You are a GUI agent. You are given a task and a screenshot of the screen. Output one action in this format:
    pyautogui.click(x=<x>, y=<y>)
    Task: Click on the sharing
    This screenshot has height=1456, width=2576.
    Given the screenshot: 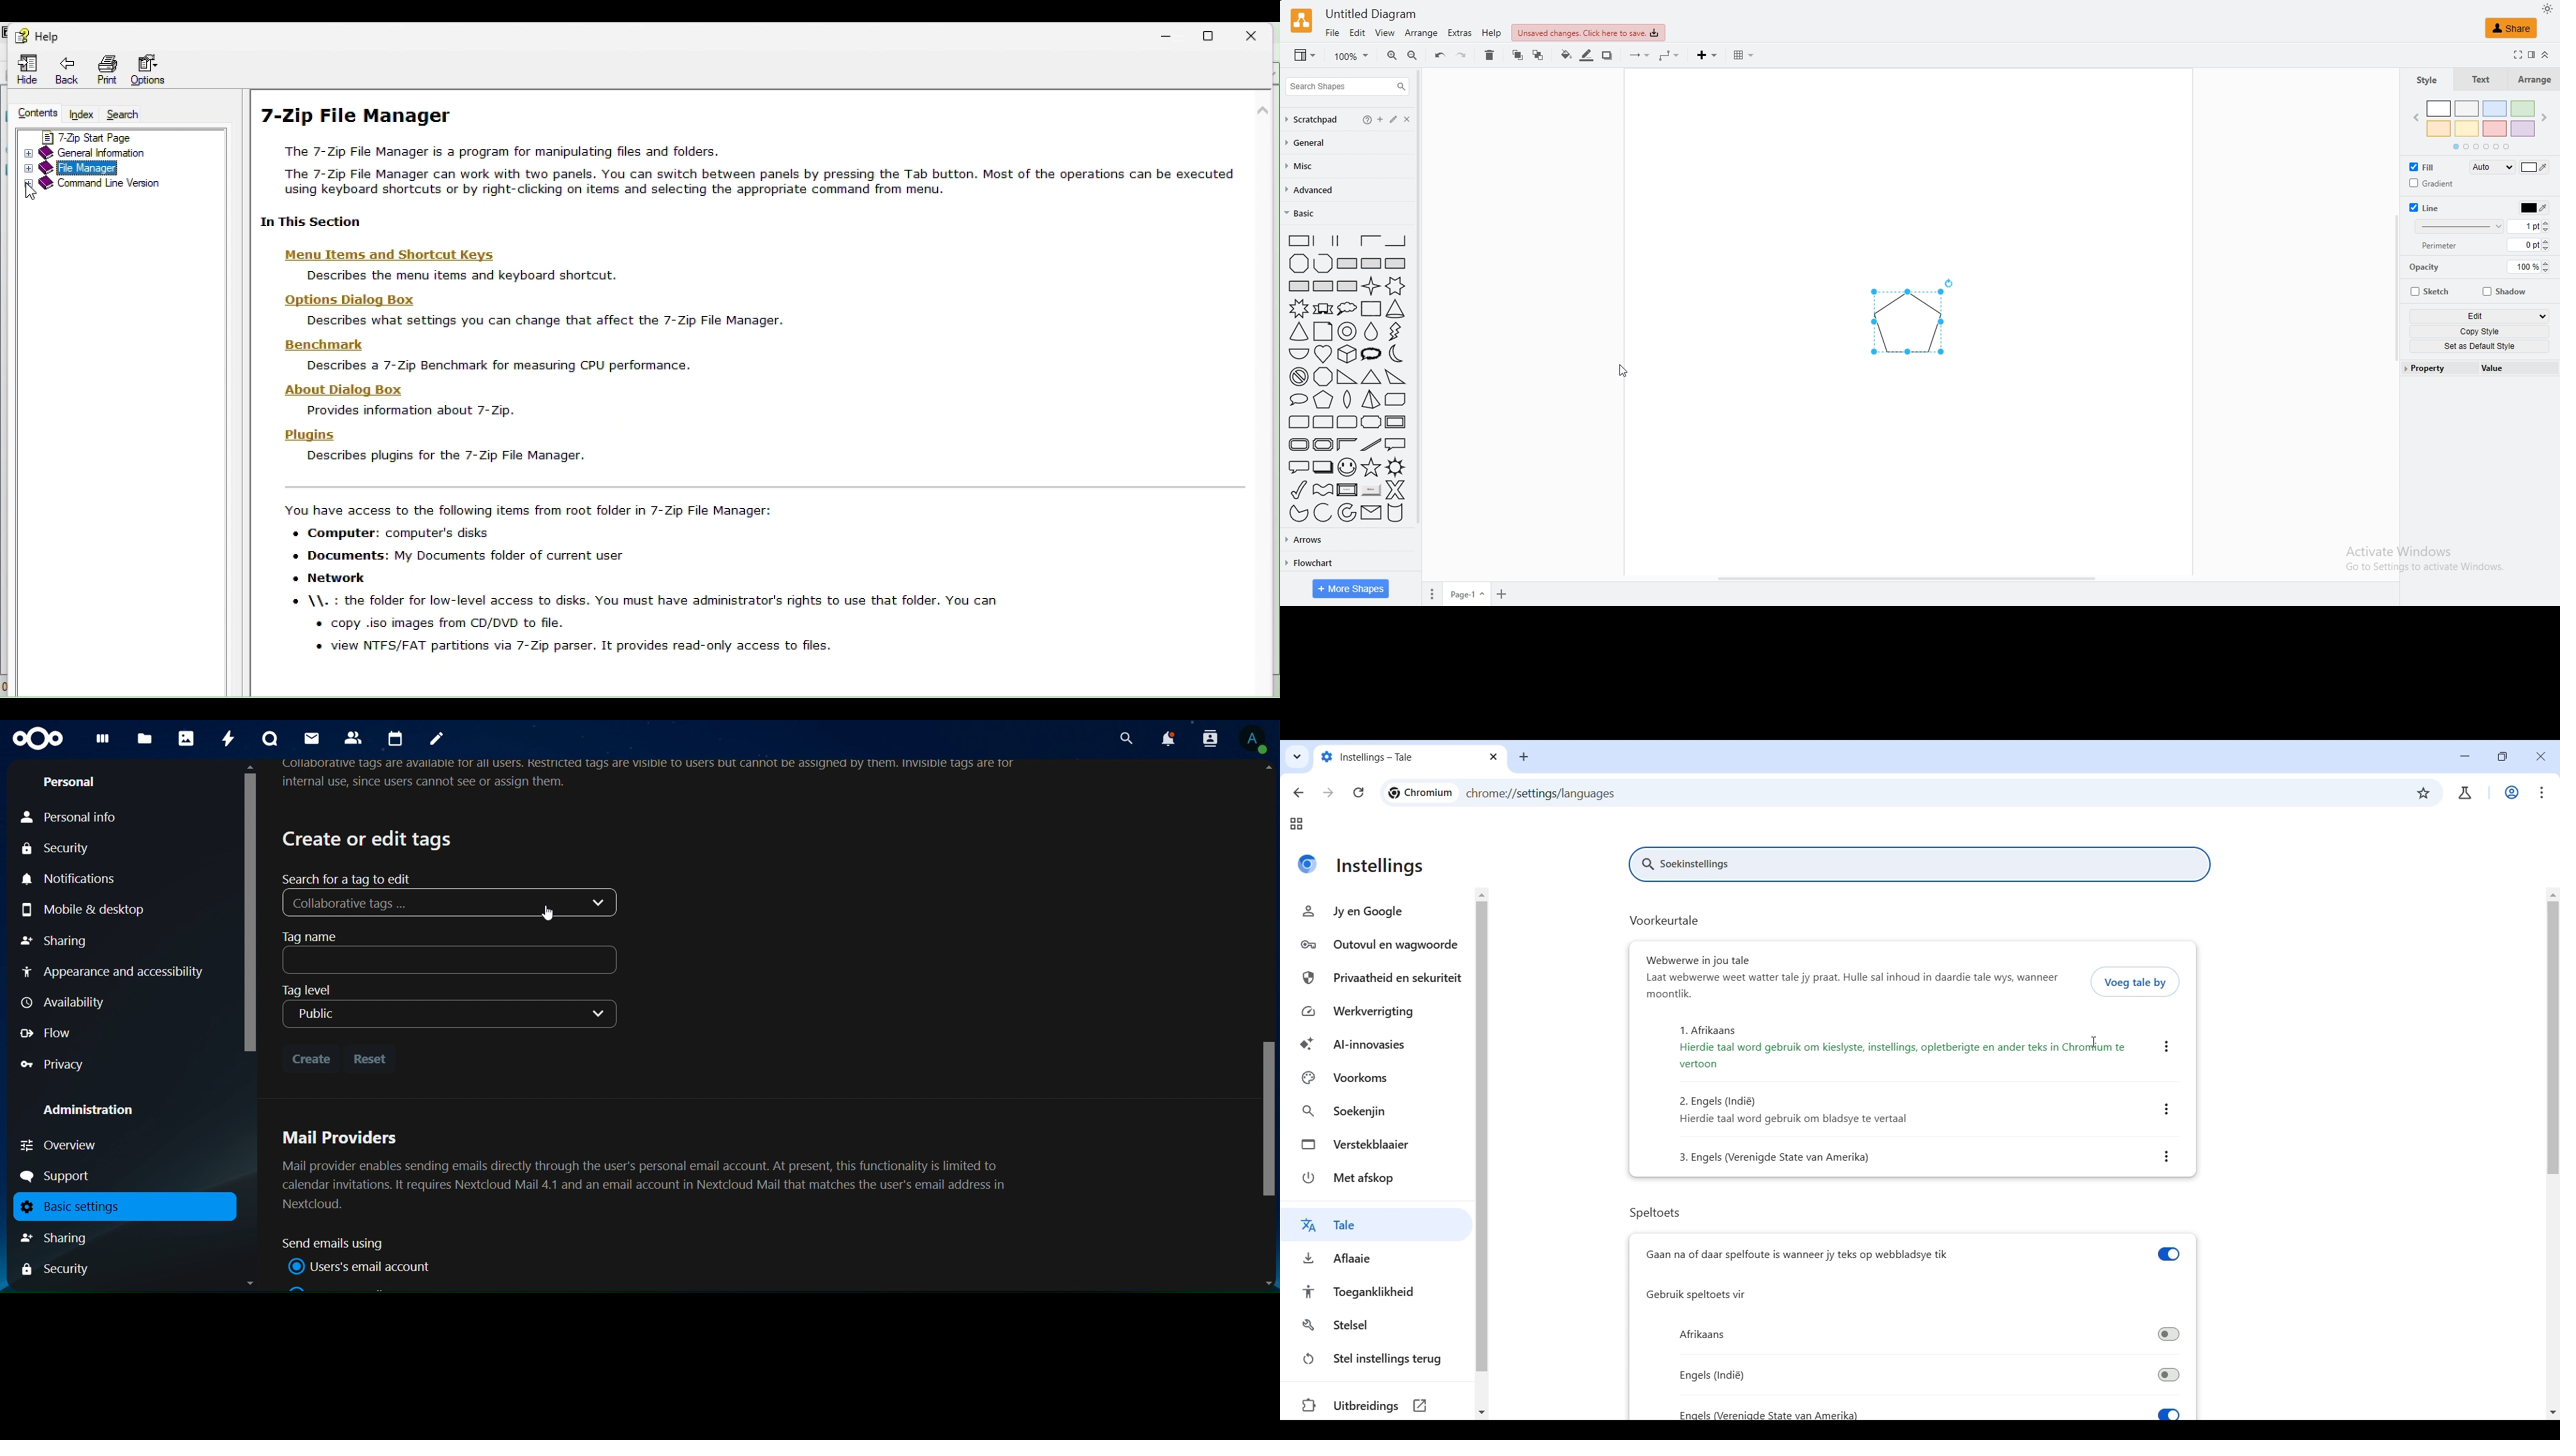 What is the action you would take?
    pyautogui.click(x=57, y=940)
    